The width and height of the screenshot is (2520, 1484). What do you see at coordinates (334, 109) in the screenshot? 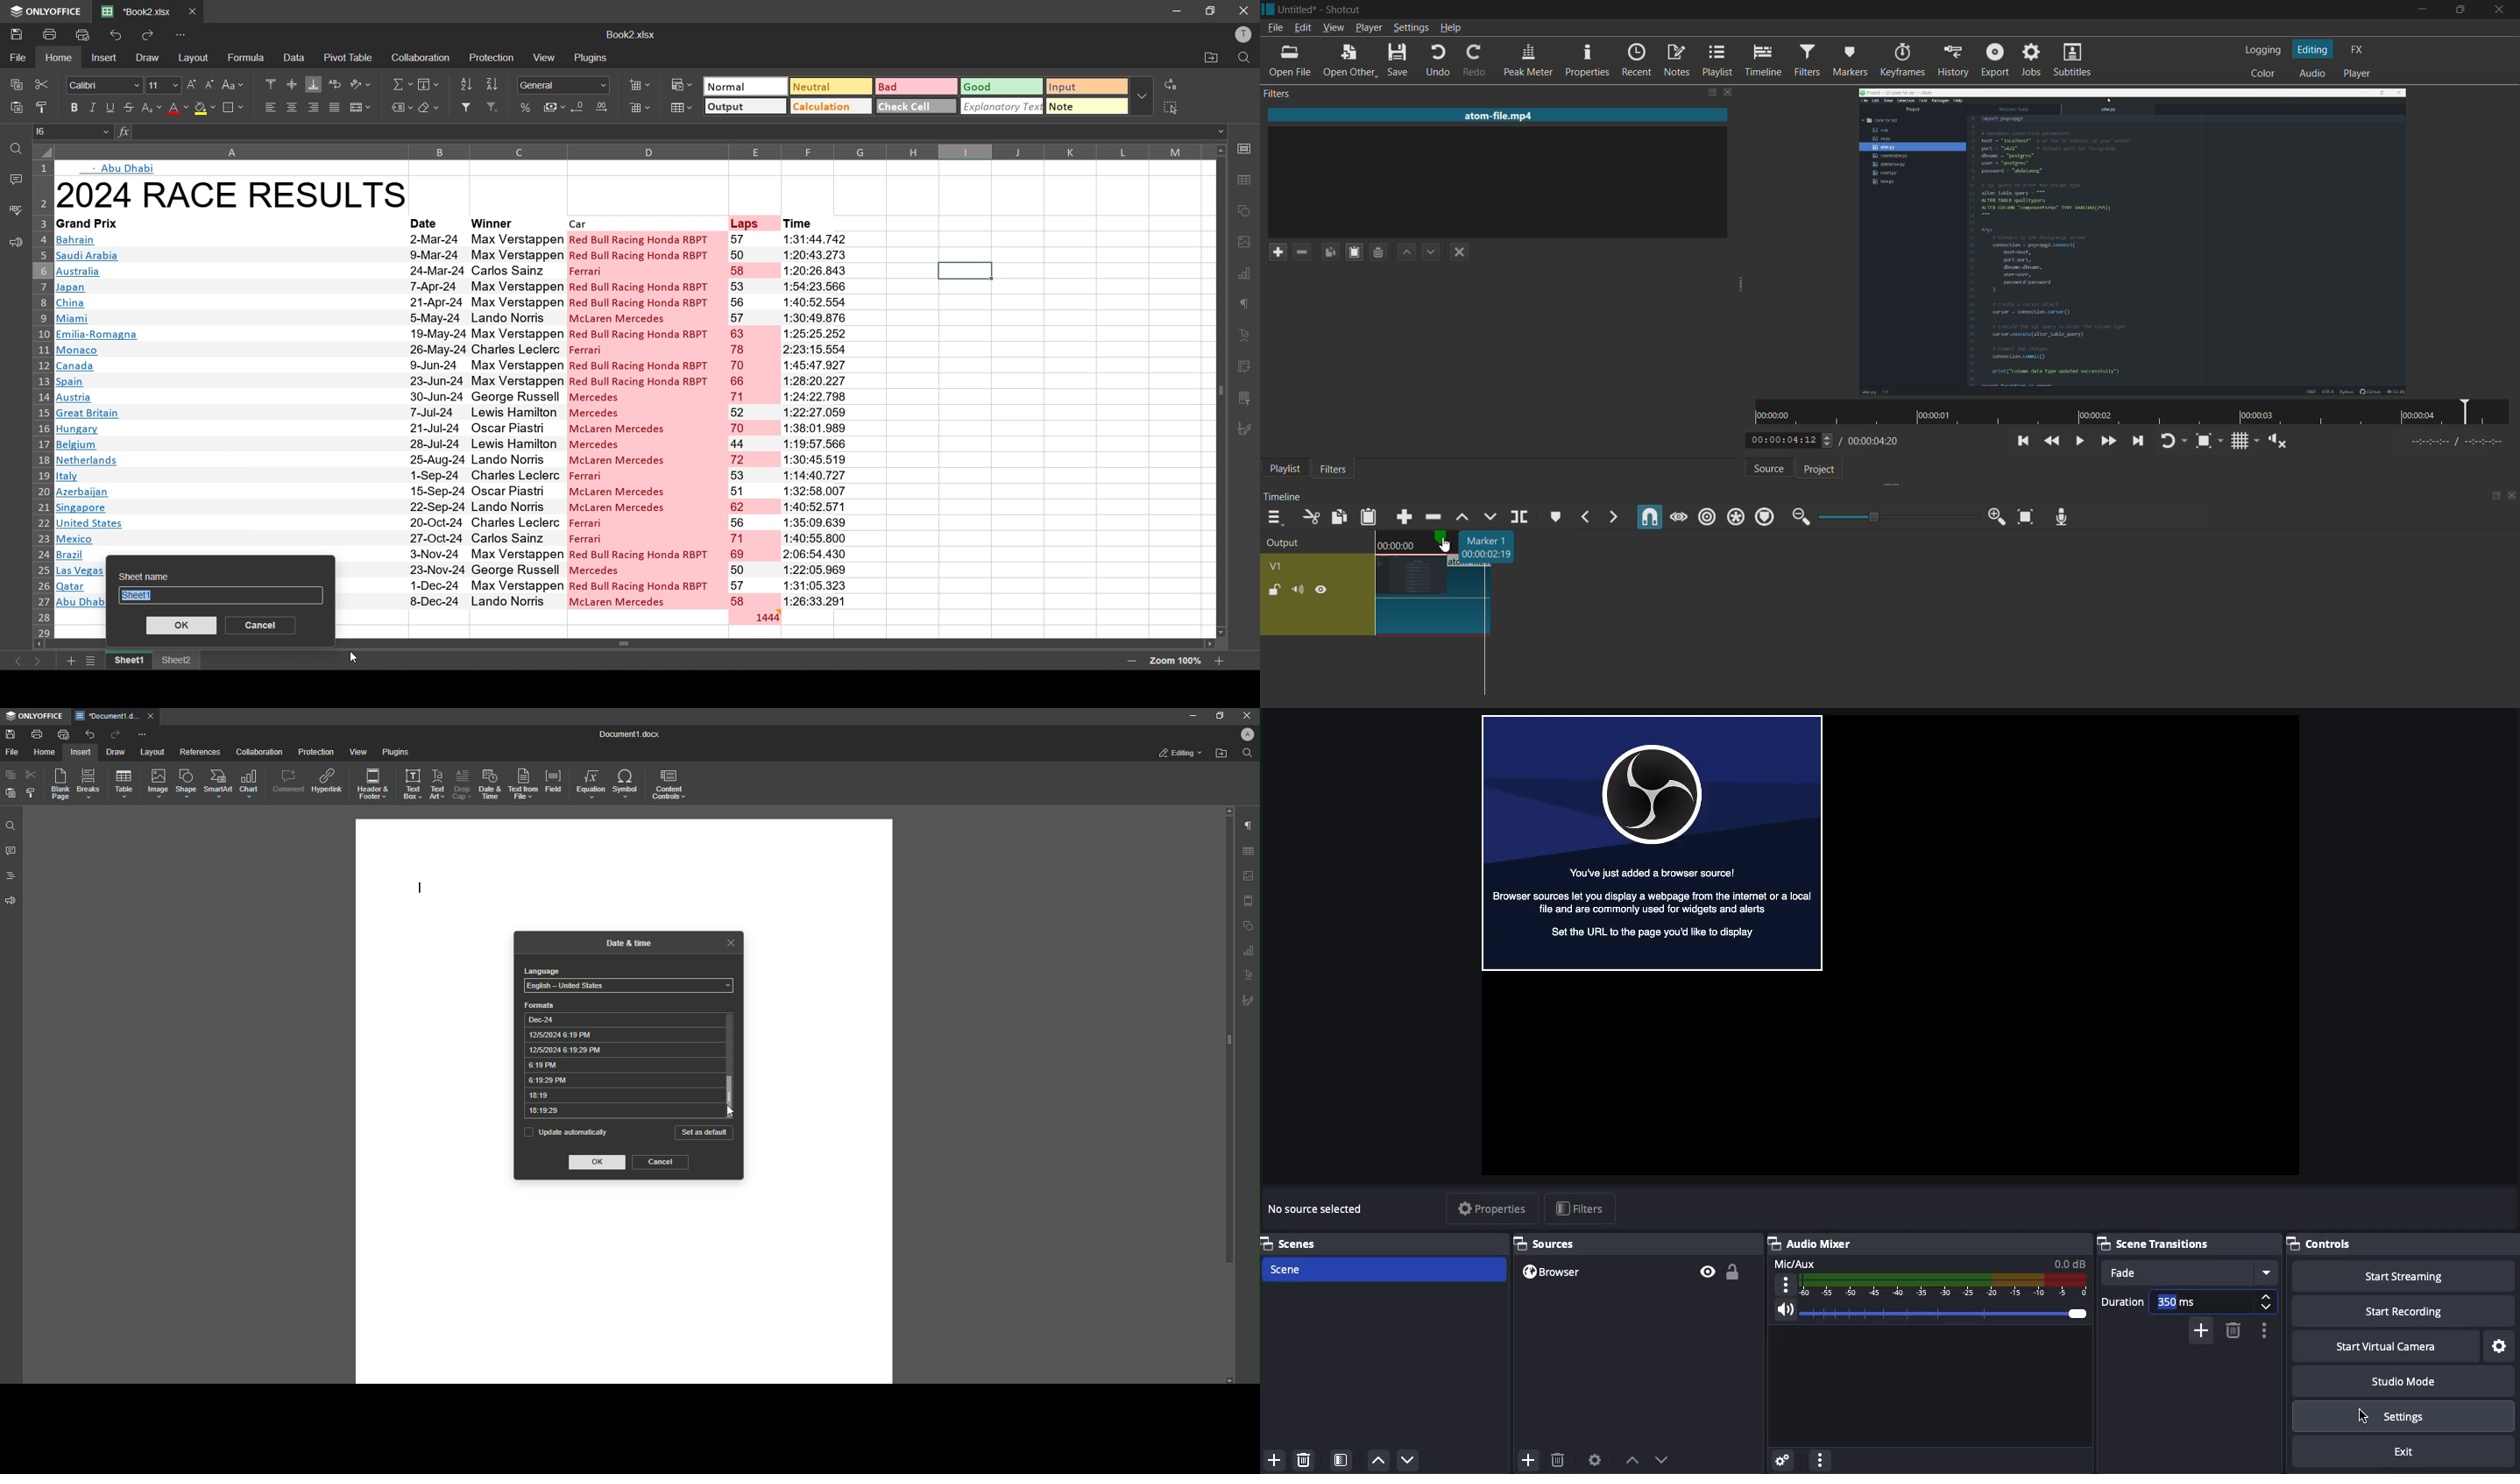
I see `justified` at bounding box center [334, 109].